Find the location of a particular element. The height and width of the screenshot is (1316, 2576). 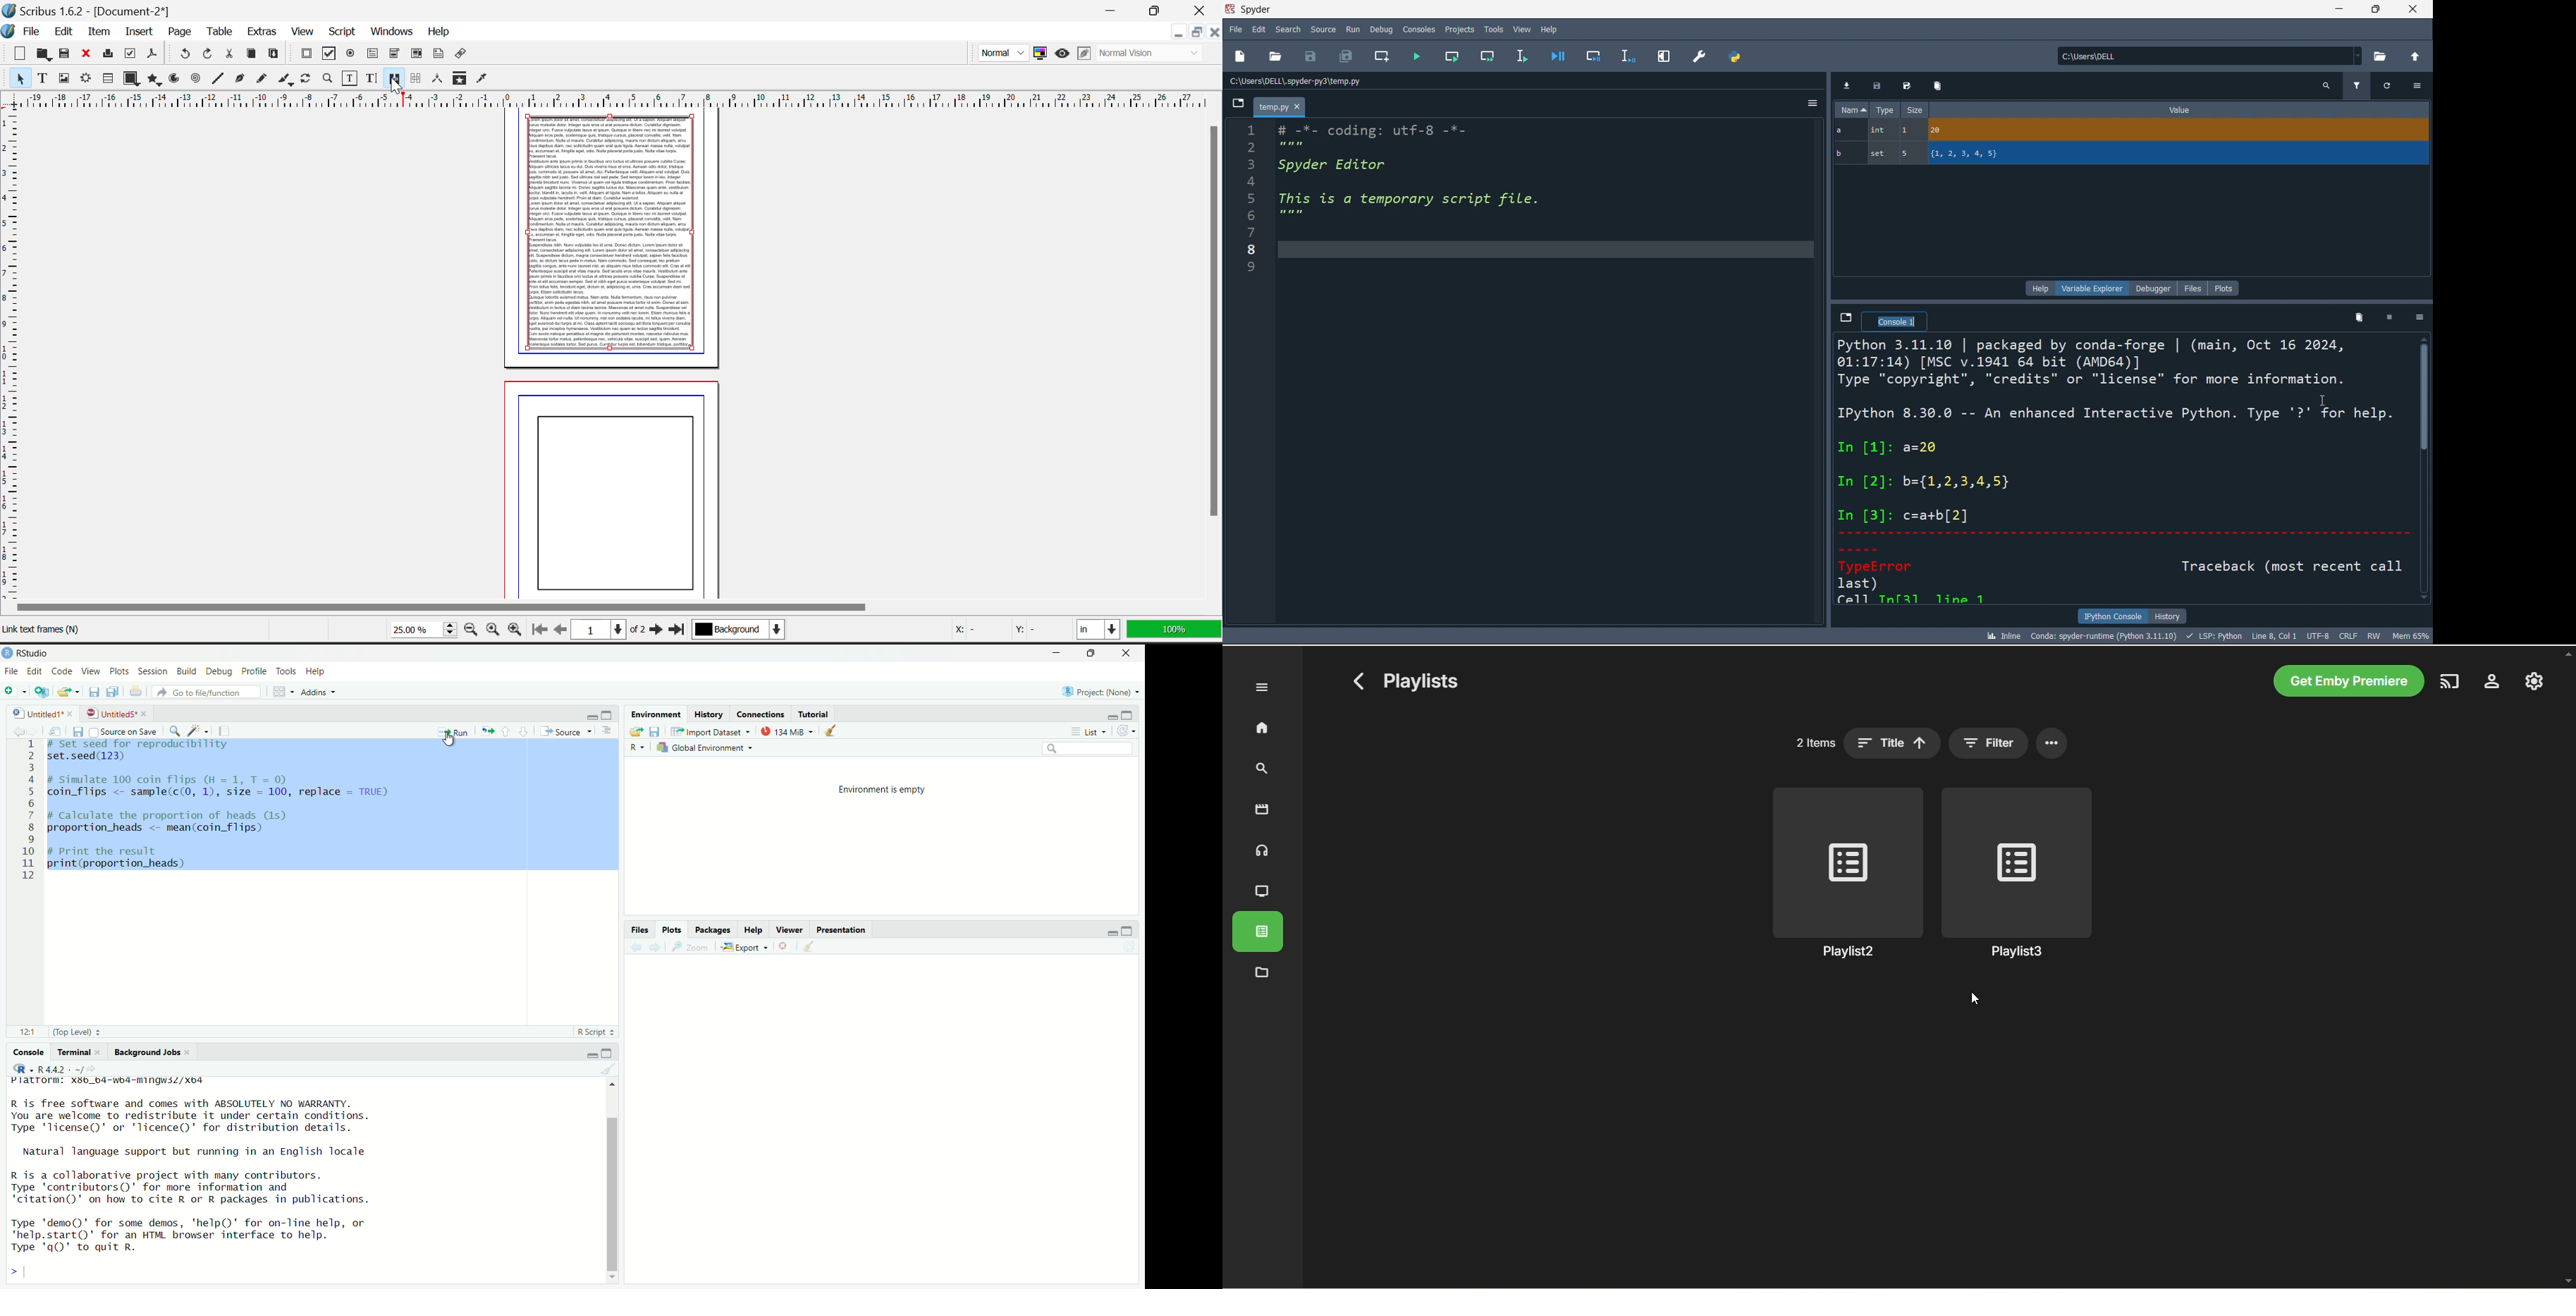

session is located at coordinates (152, 670).